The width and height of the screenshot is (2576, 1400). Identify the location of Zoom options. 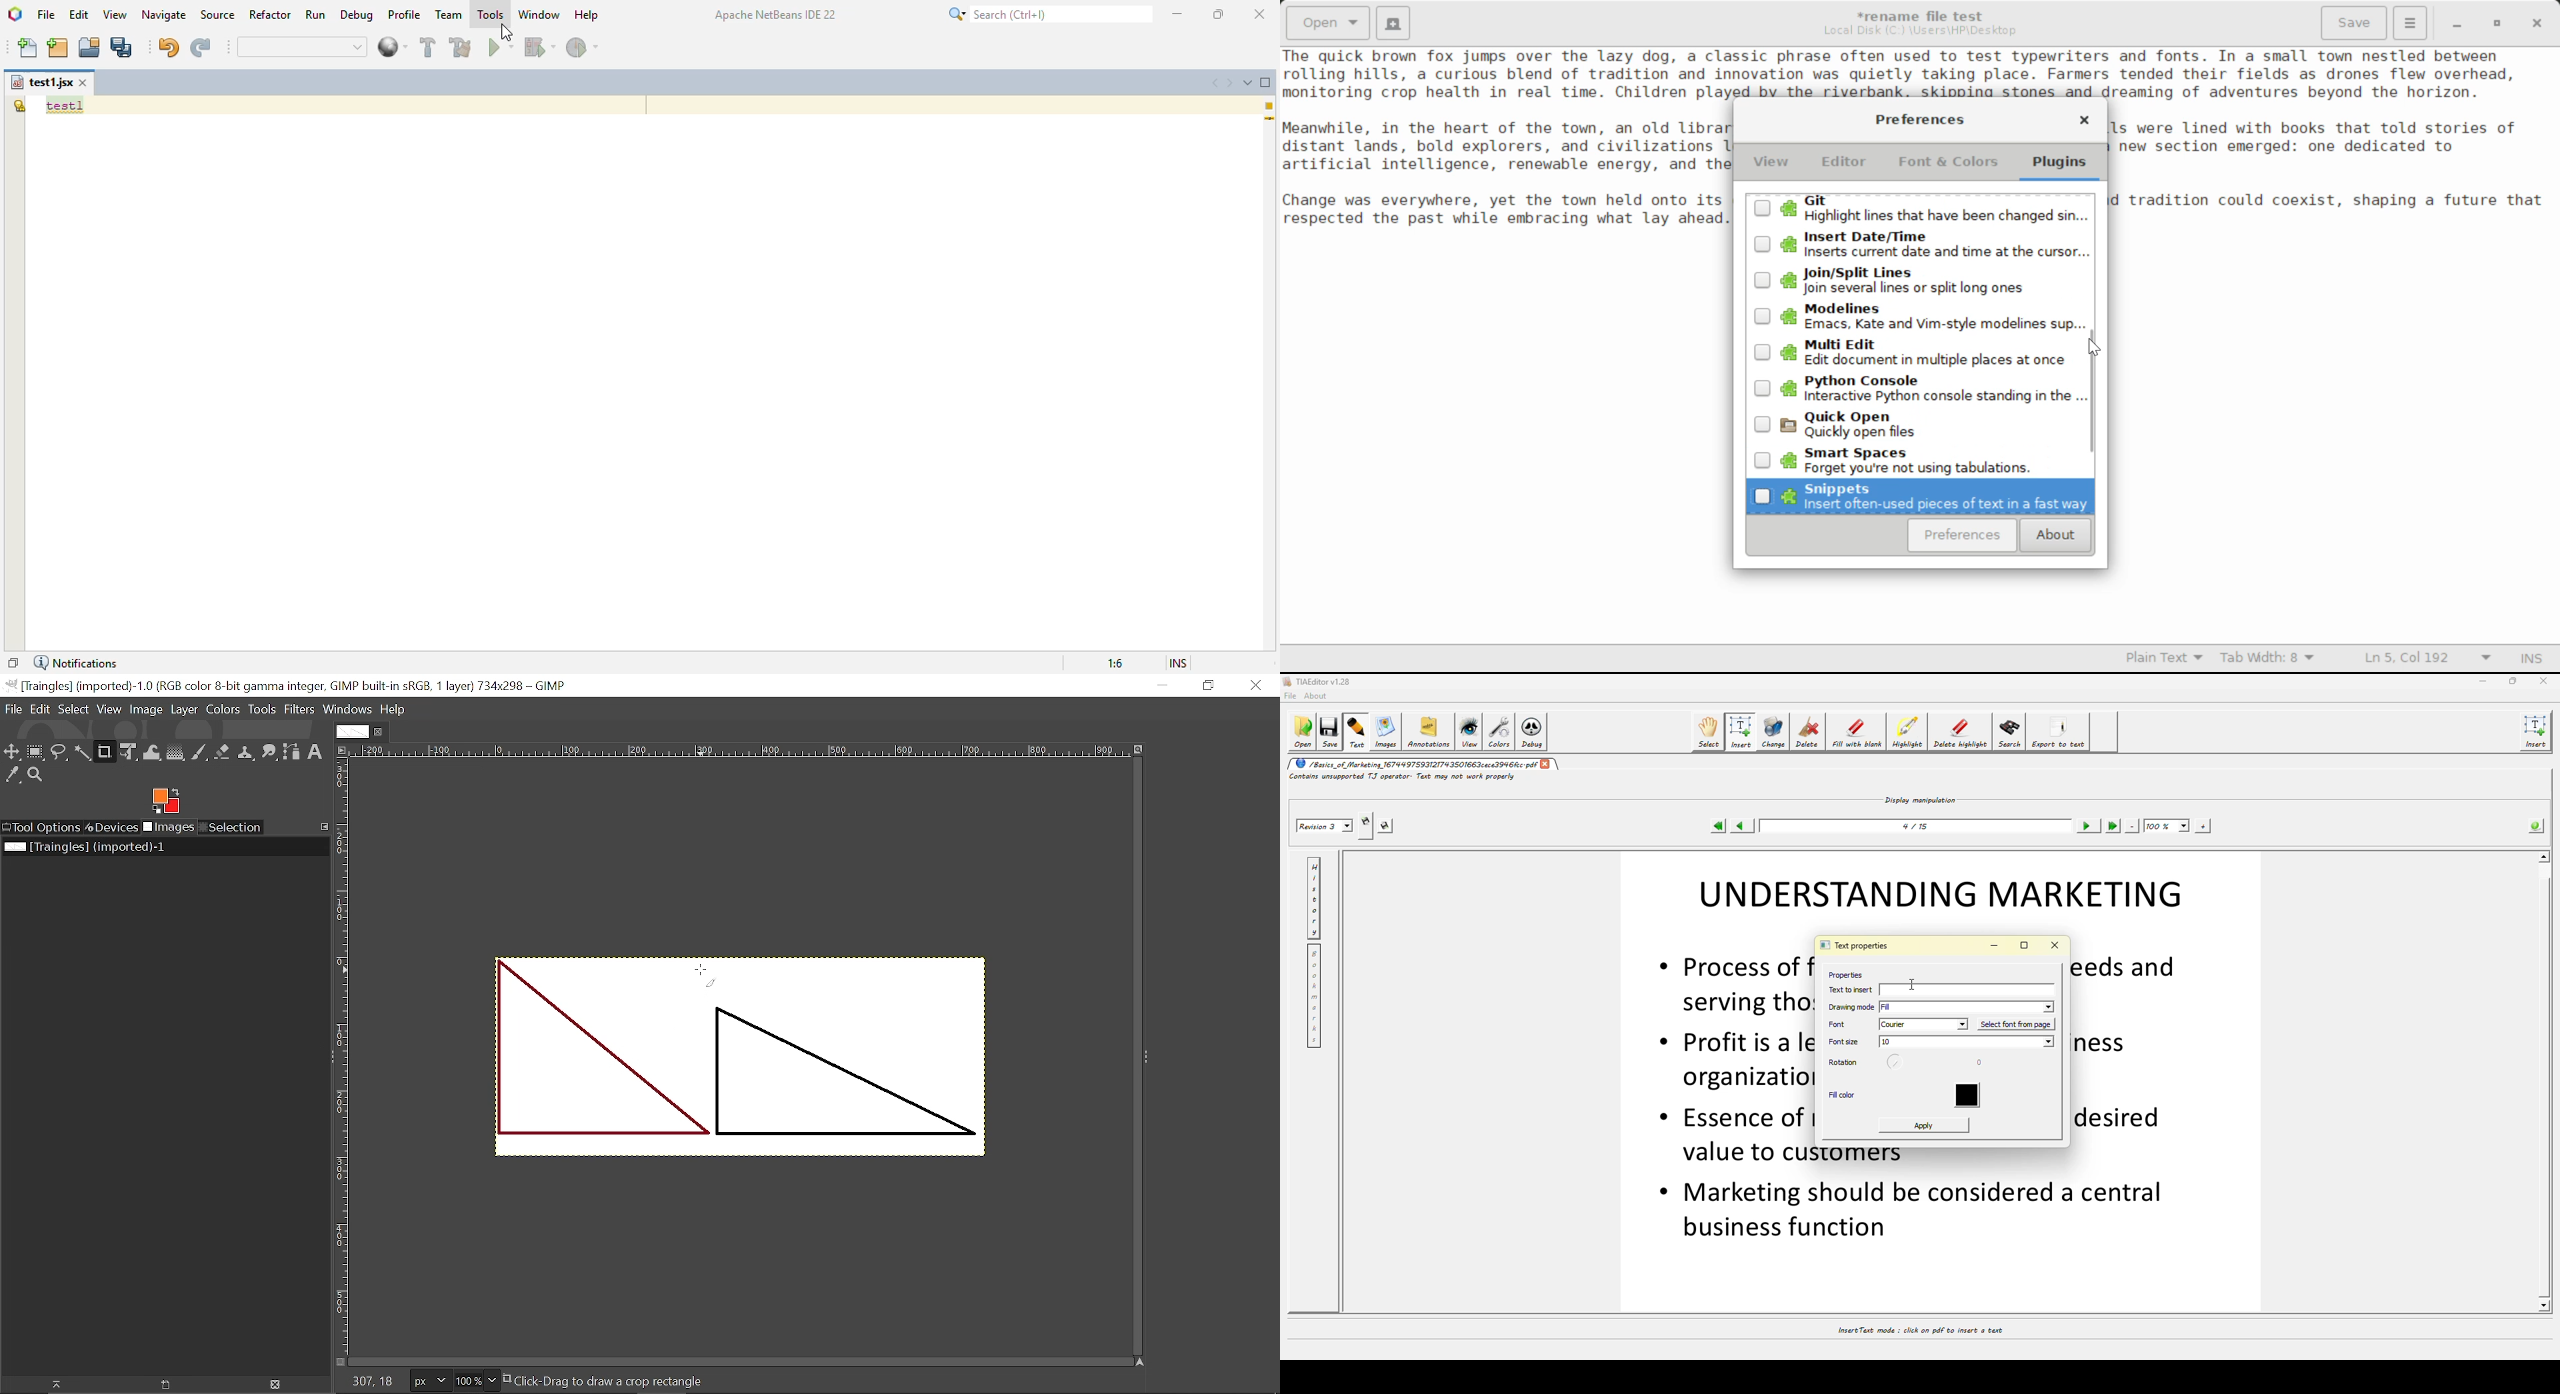
(491, 1381).